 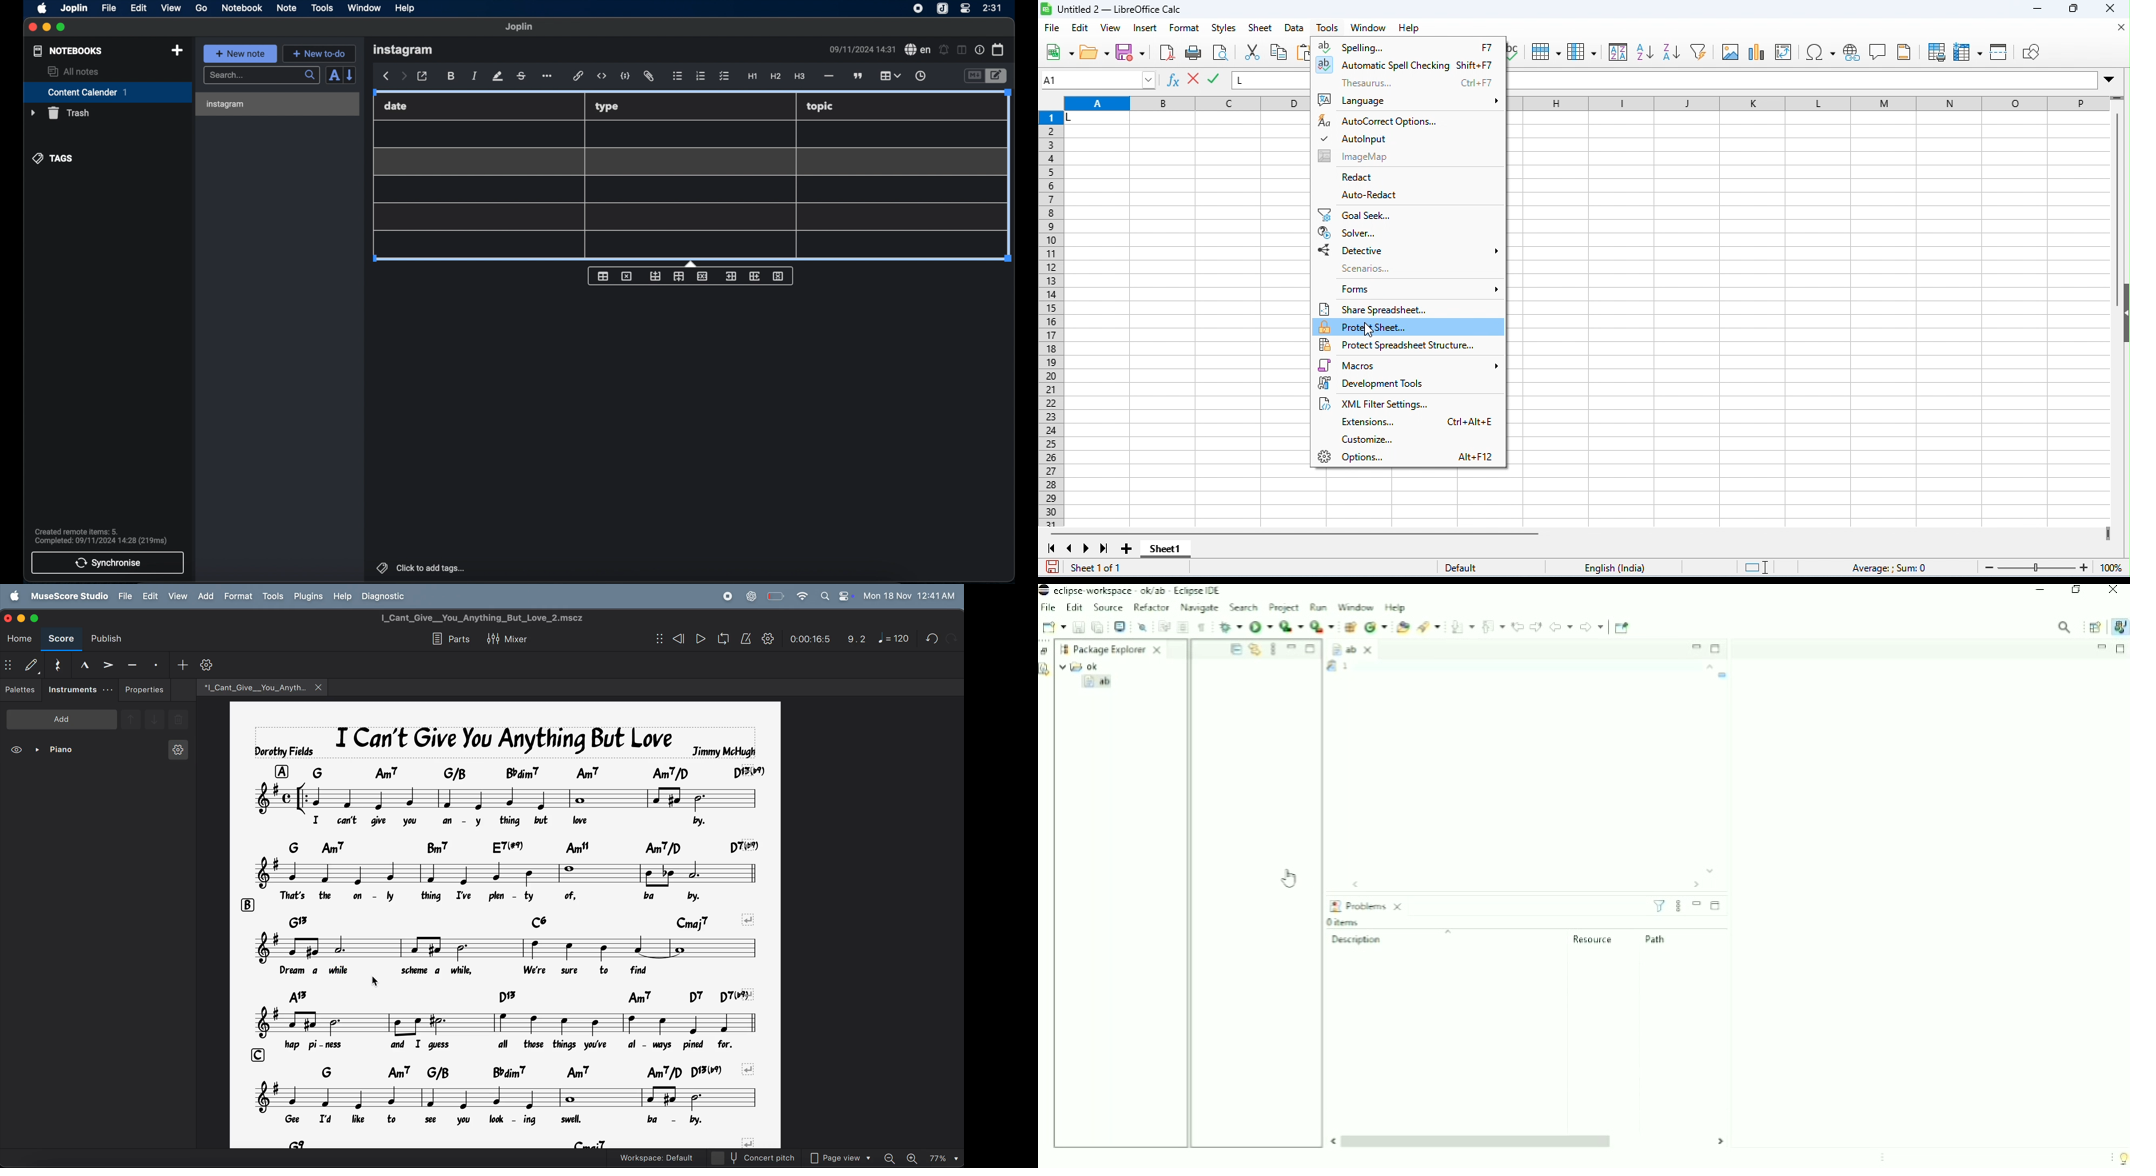 I want to click on Created remote items: 5.
‘Completed: 09/11/2024 14:28 (219ms), so click(x=102, y=534).